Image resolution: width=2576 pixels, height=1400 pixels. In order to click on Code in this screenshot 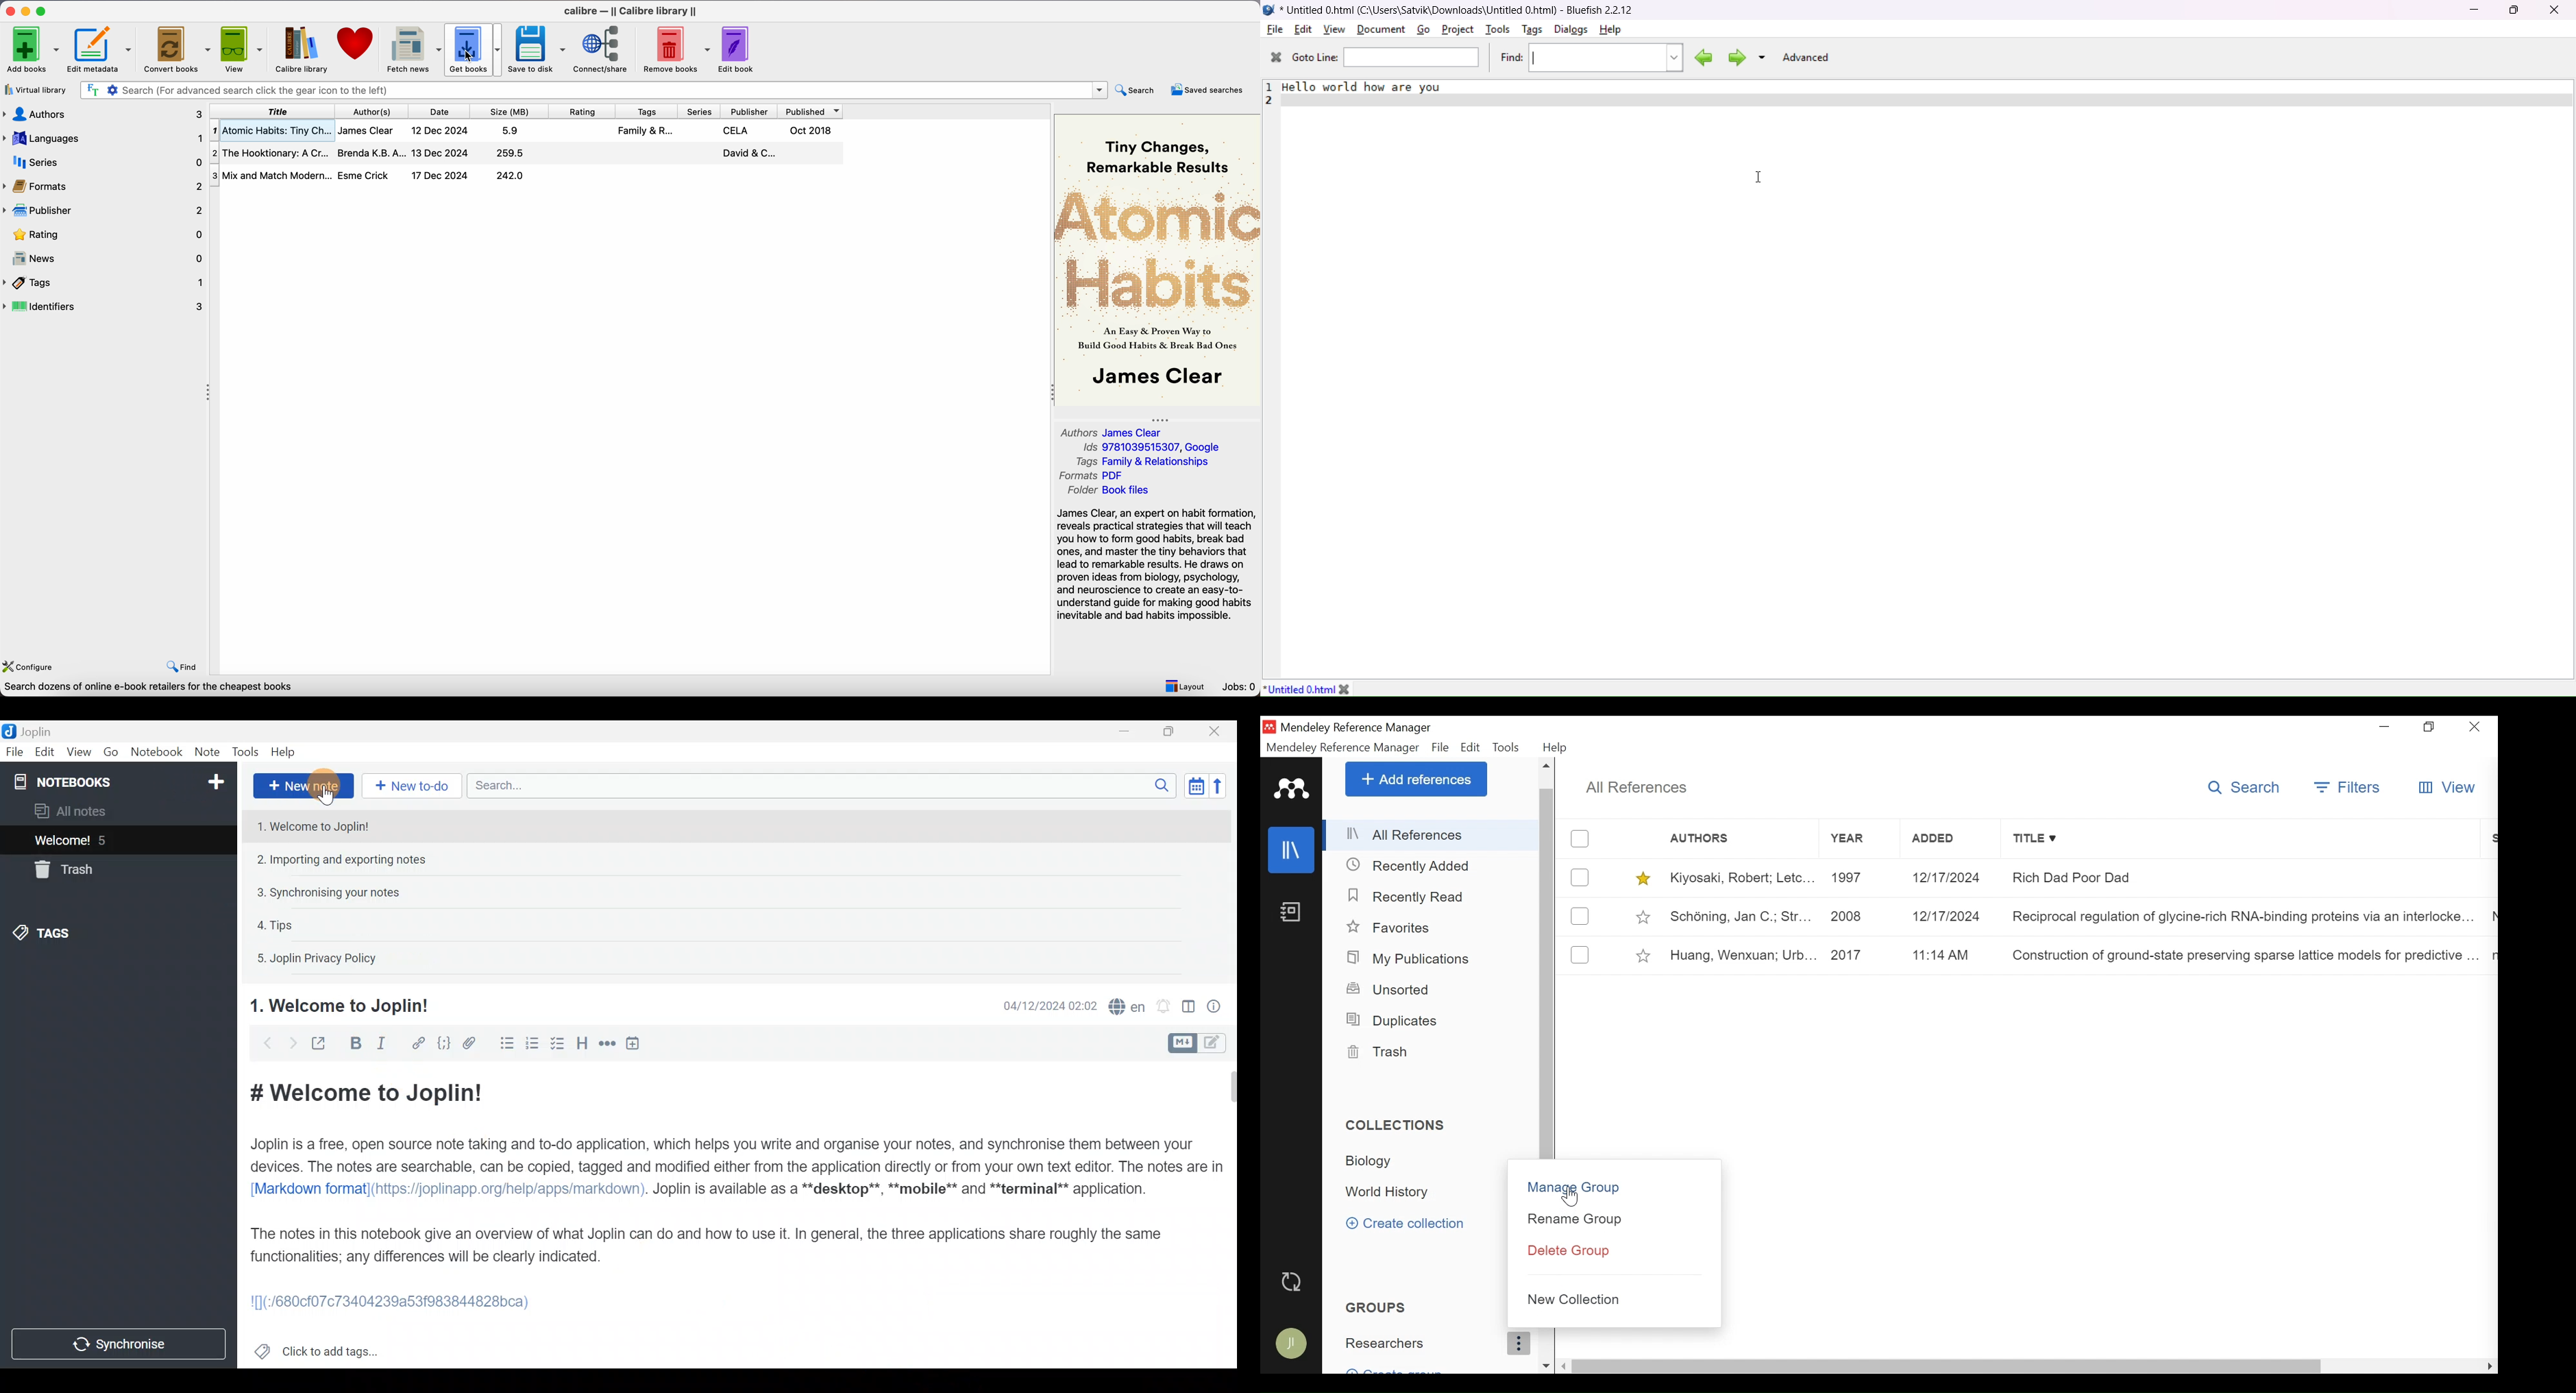, I will do `click(445, 1045)`.